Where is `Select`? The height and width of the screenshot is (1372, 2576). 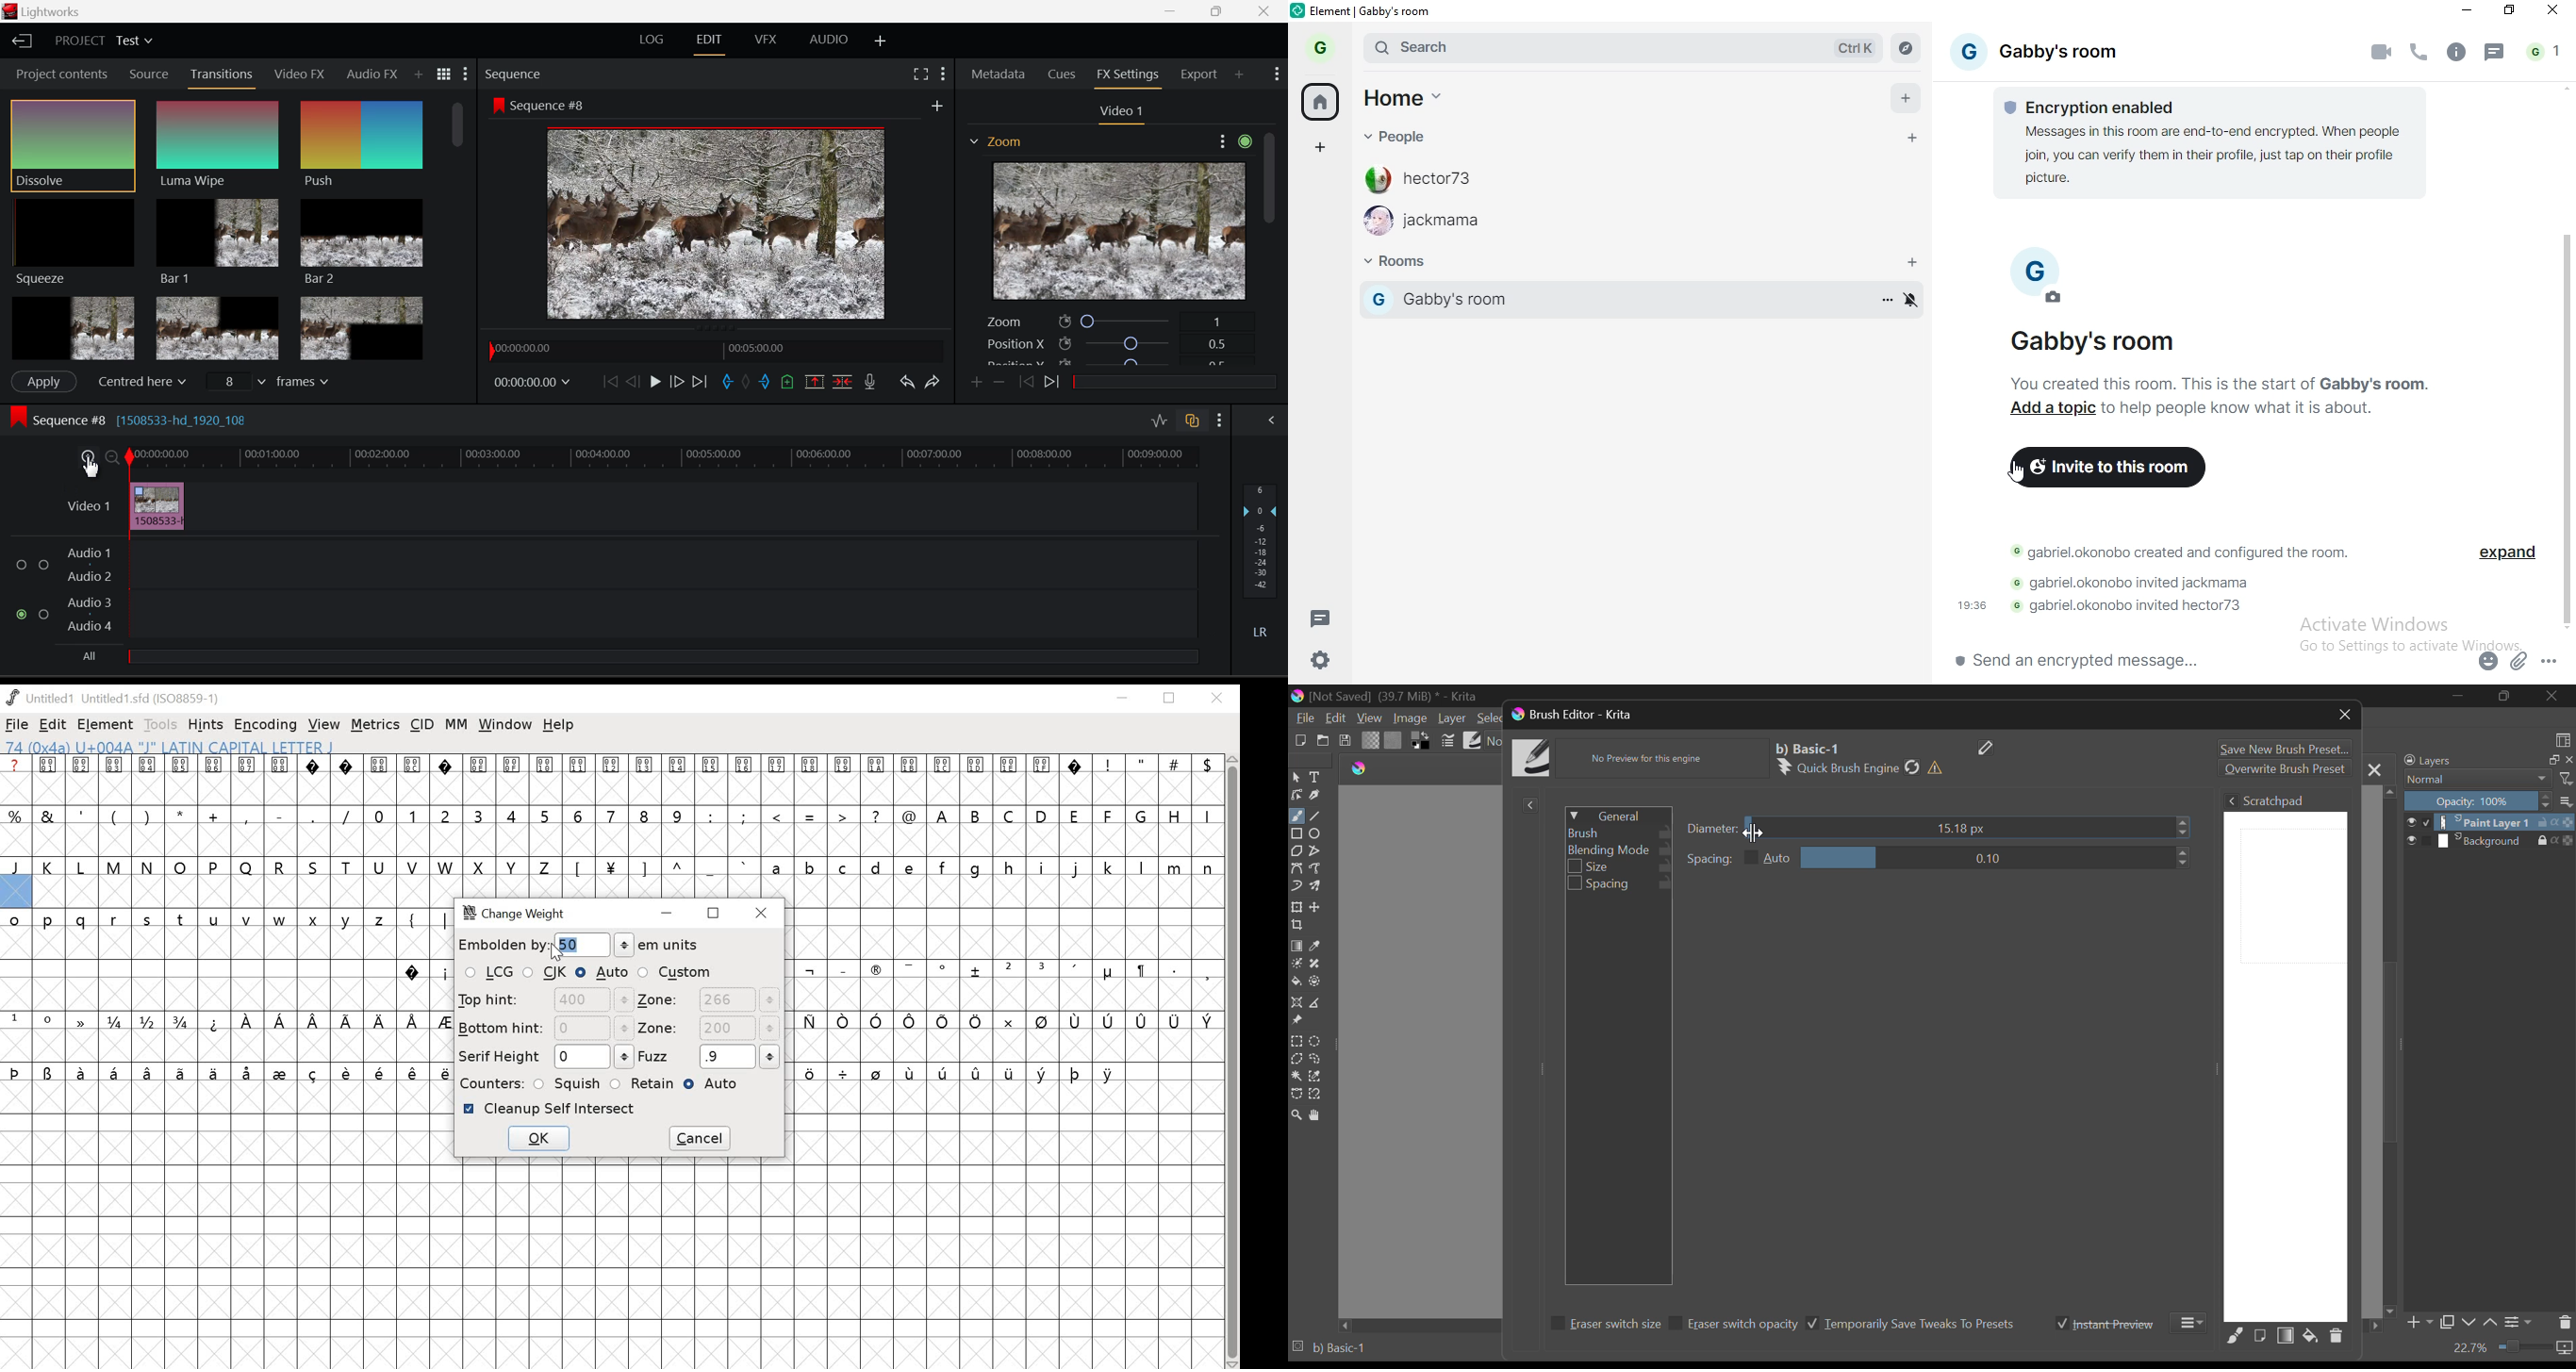 Select is located at coordinates (1487, 720).